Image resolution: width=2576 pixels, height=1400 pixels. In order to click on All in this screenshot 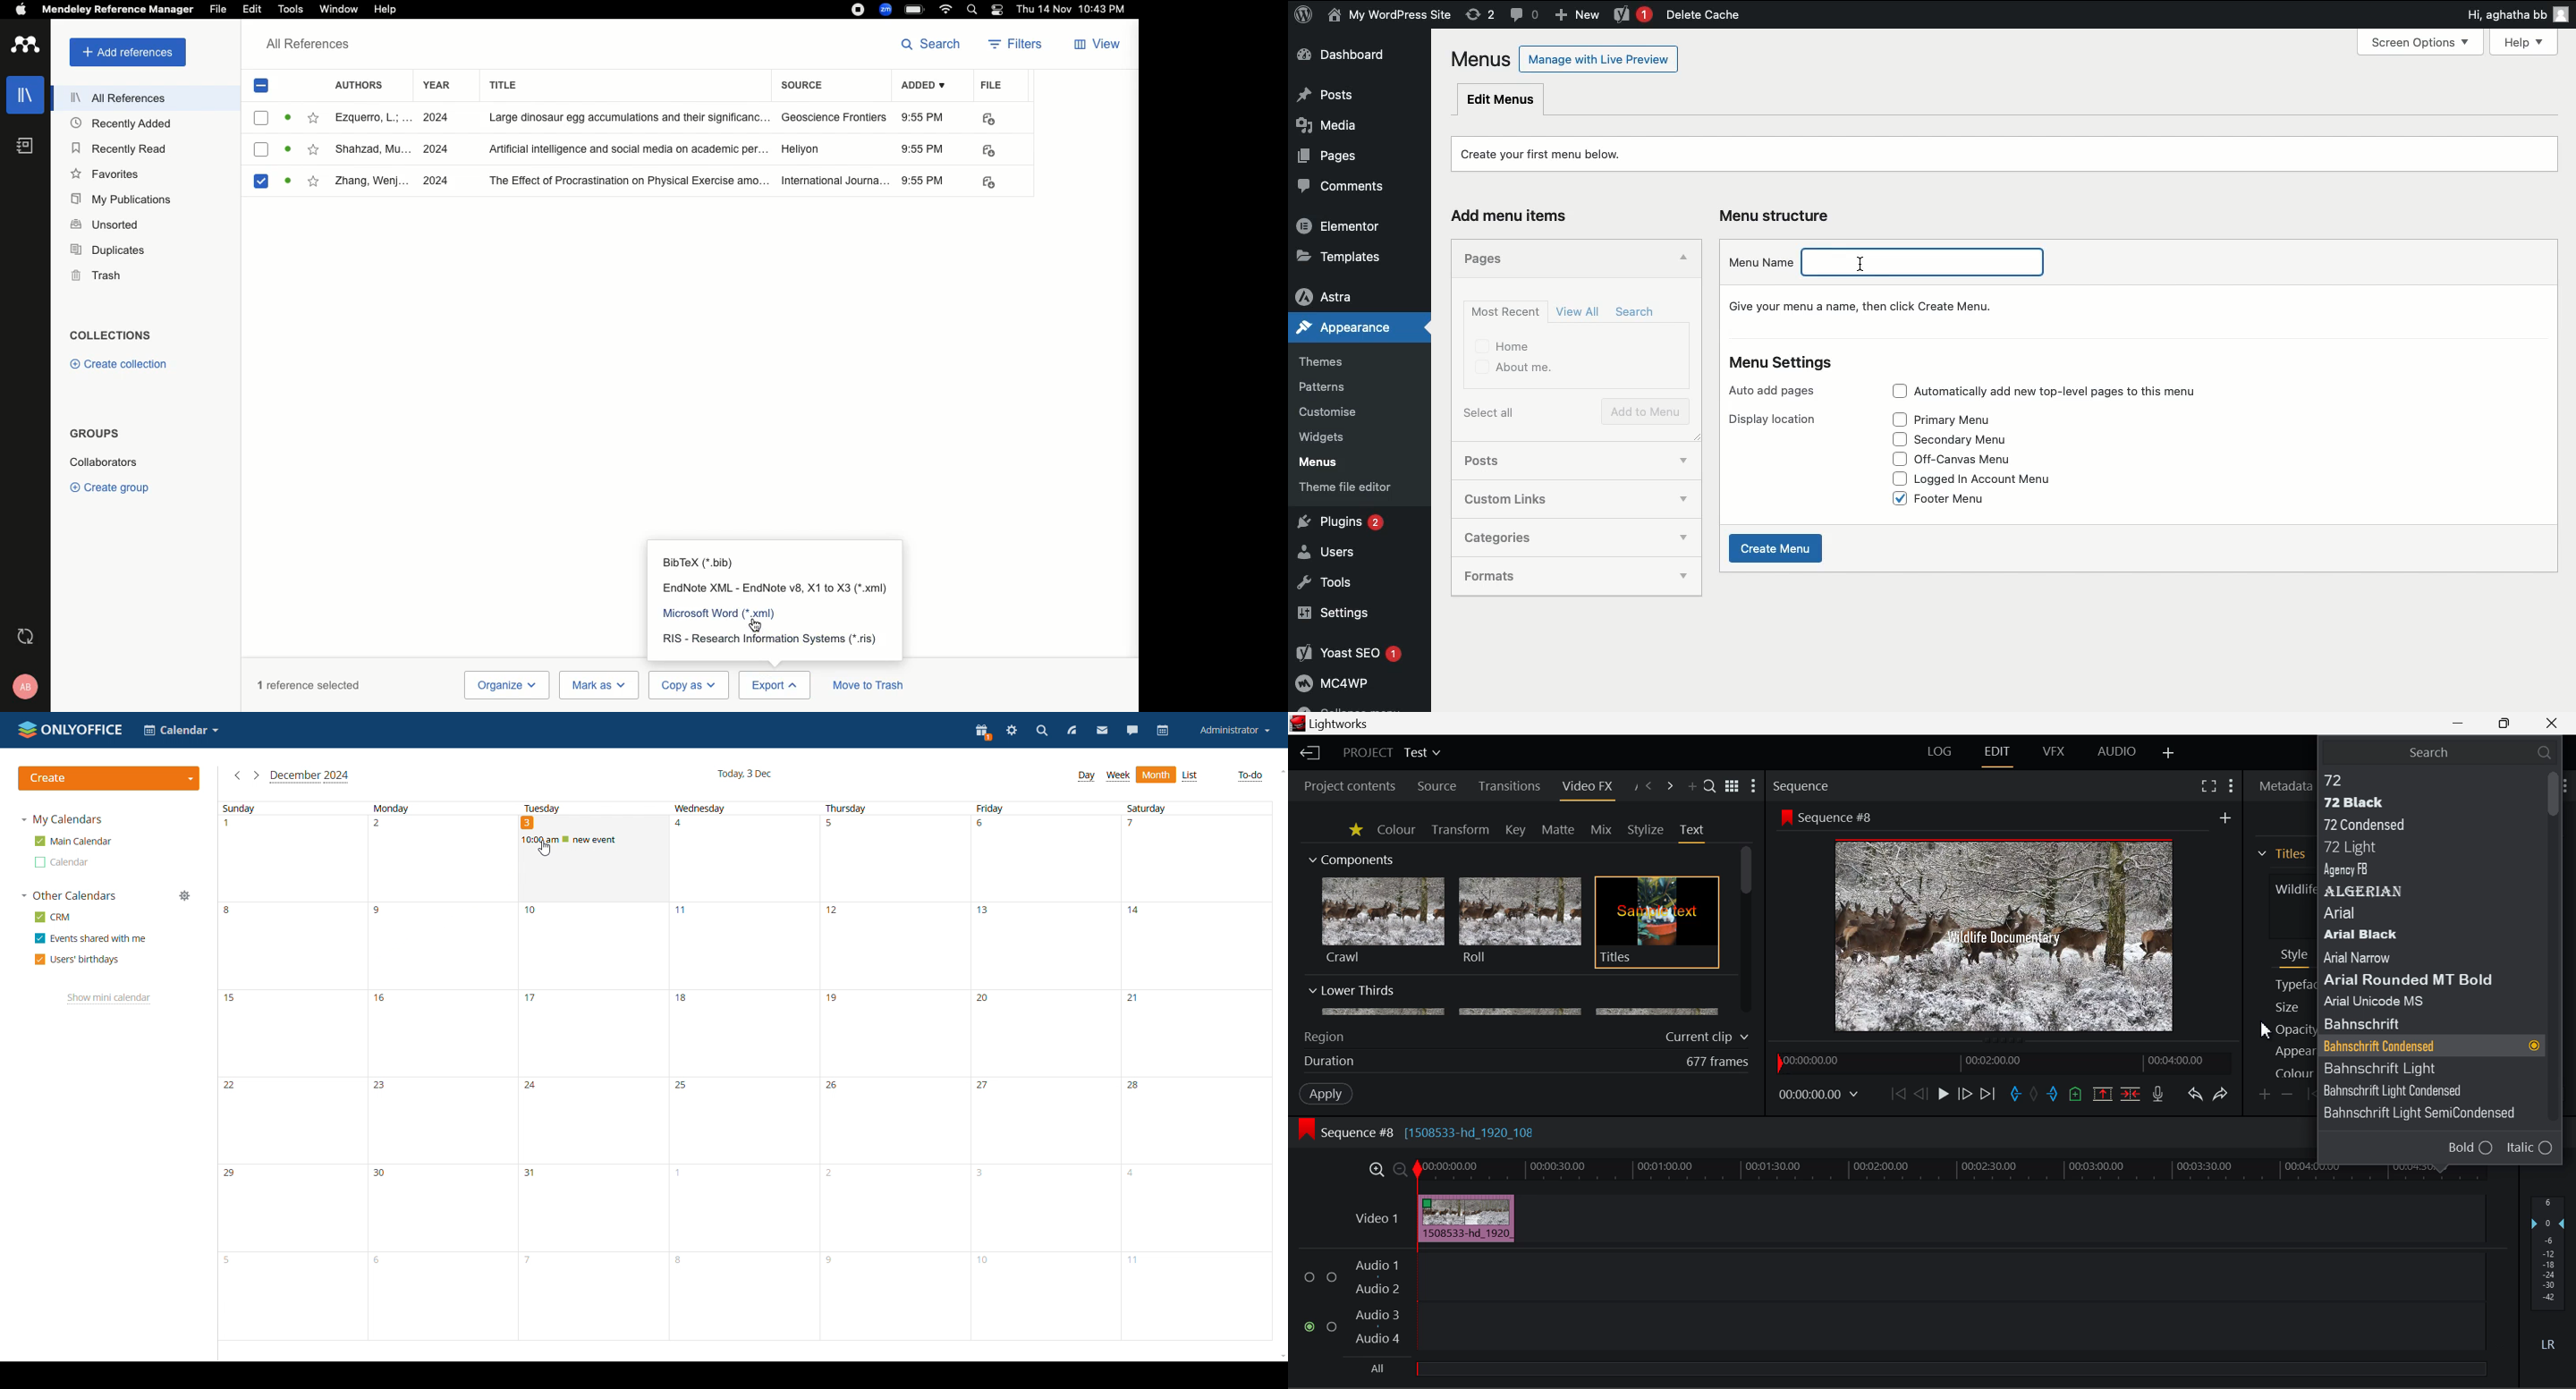, I will do `click(1379, 1369)`.